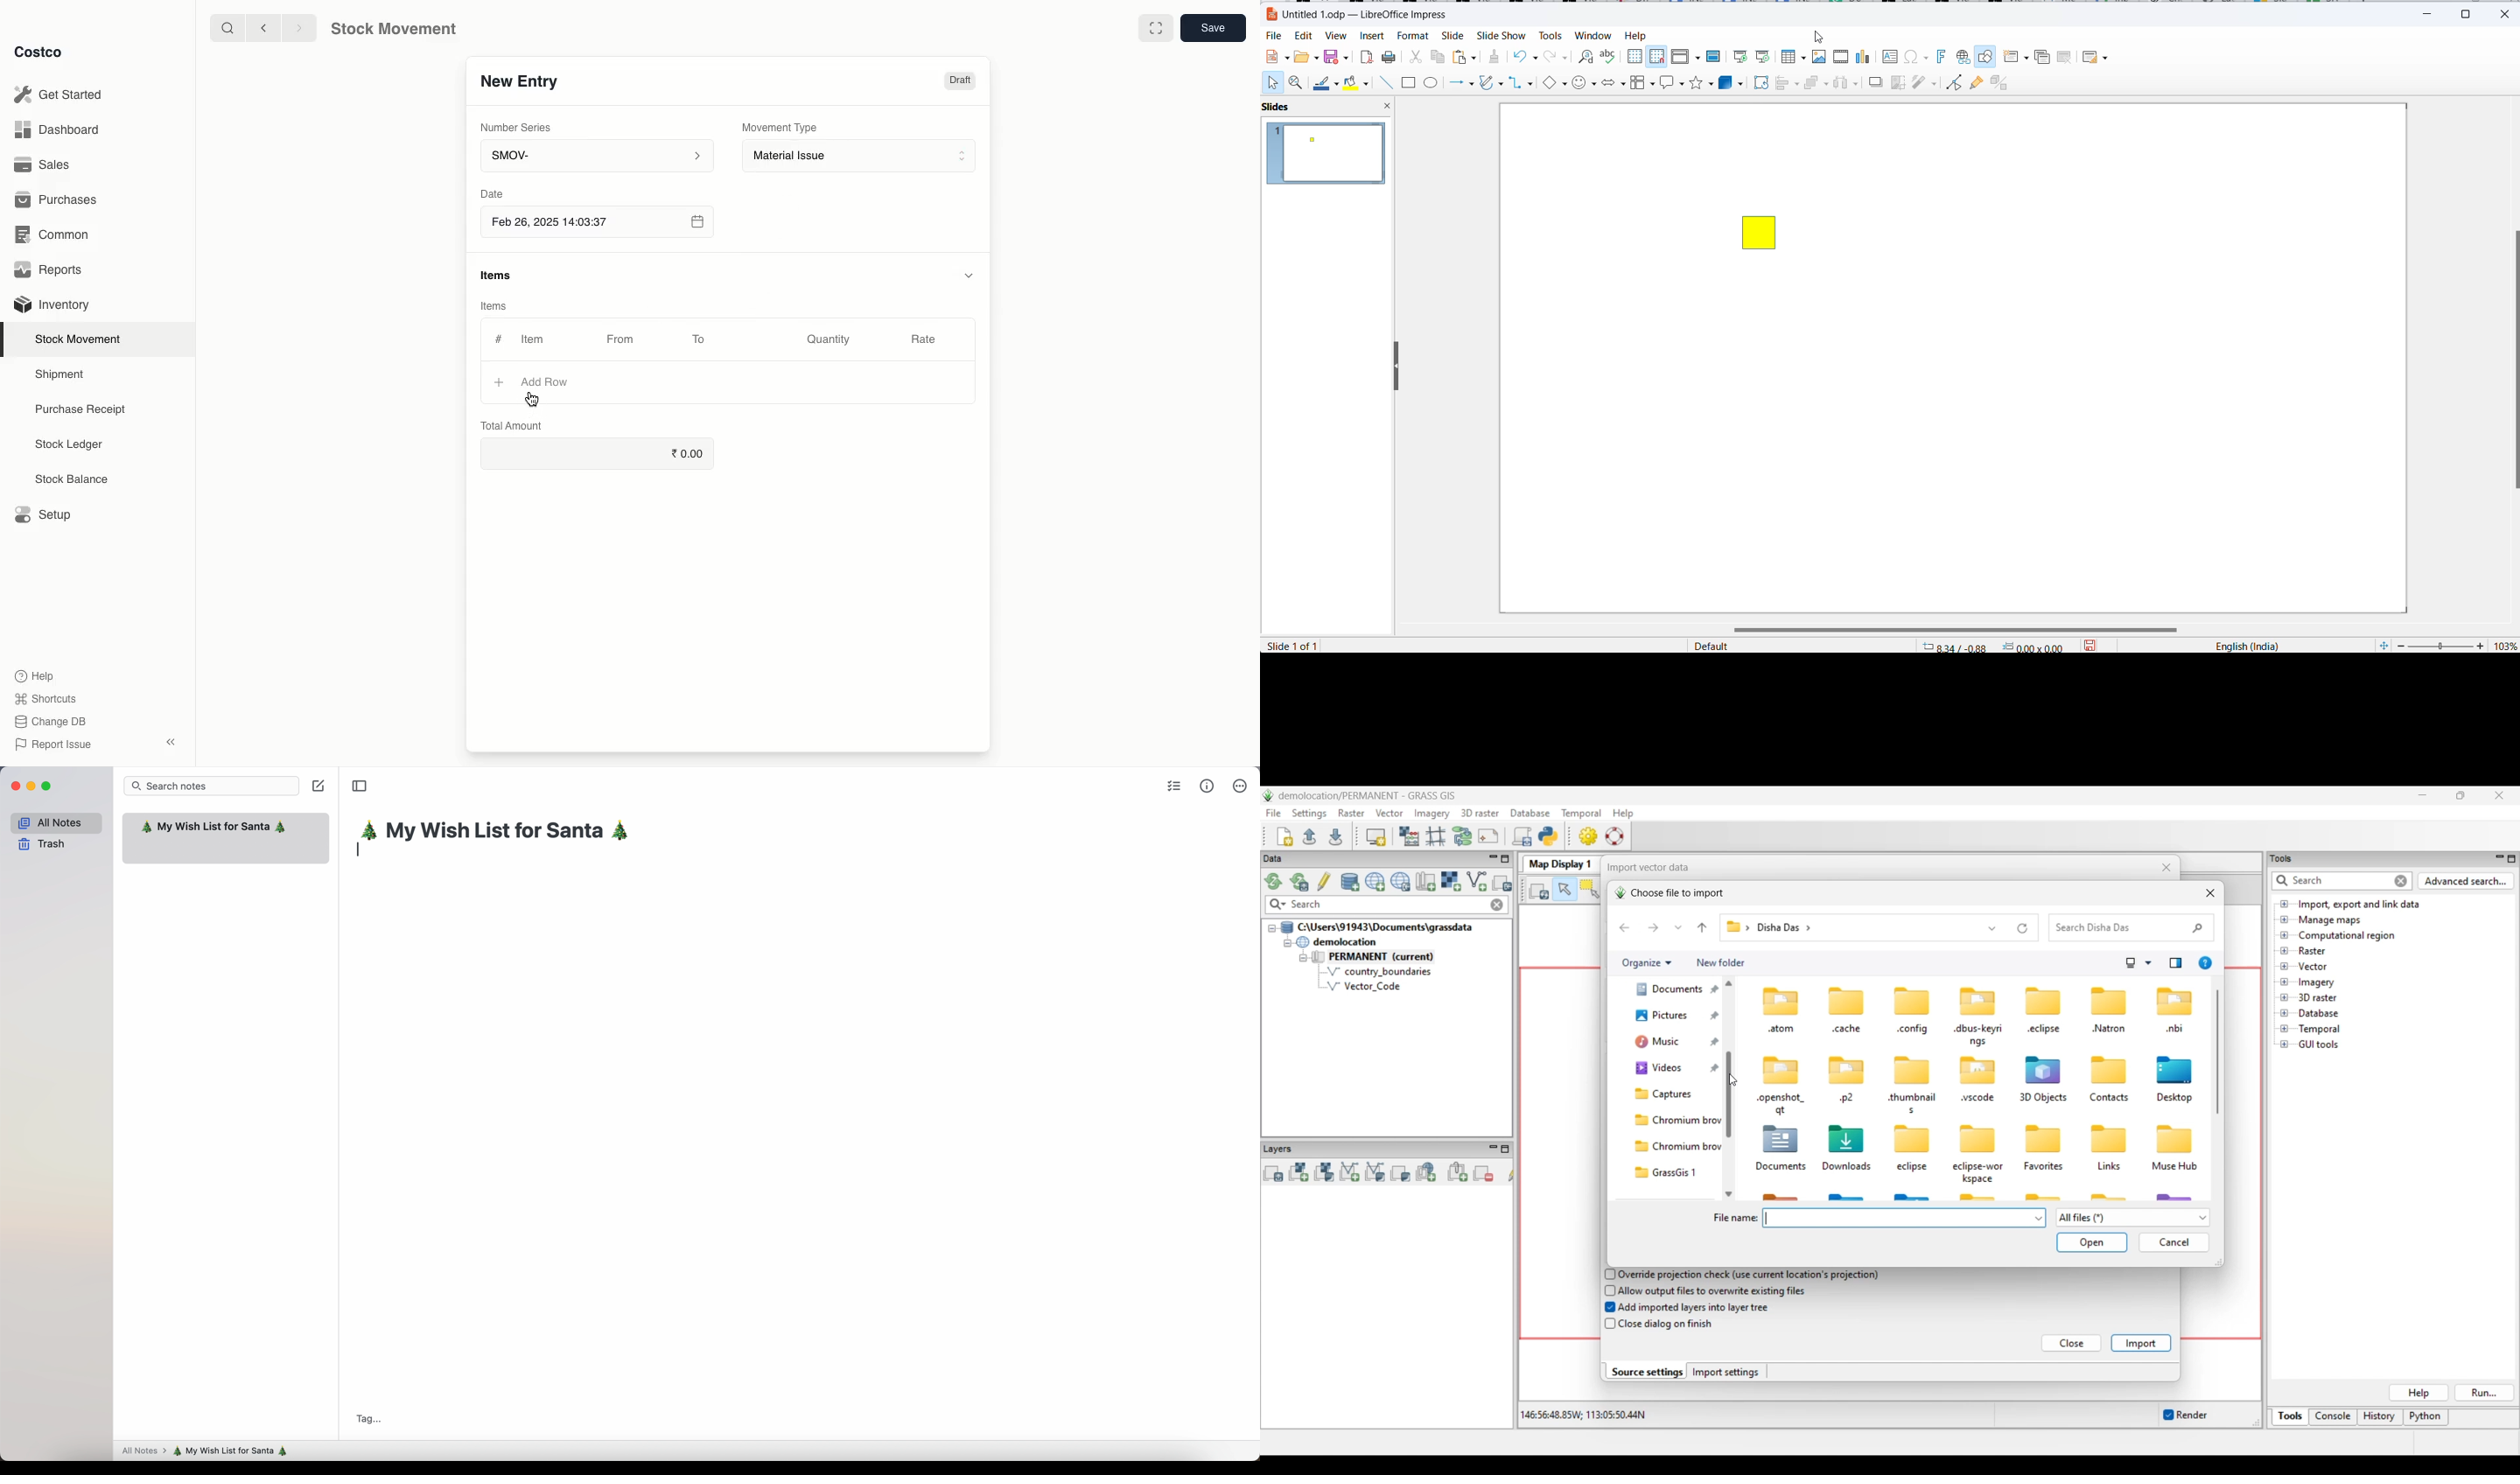 The width and height of the screenshot is (2520, 1484). Describe the element at coordinates (1500, 37) in the screenshot. I see `slide show` at that location.